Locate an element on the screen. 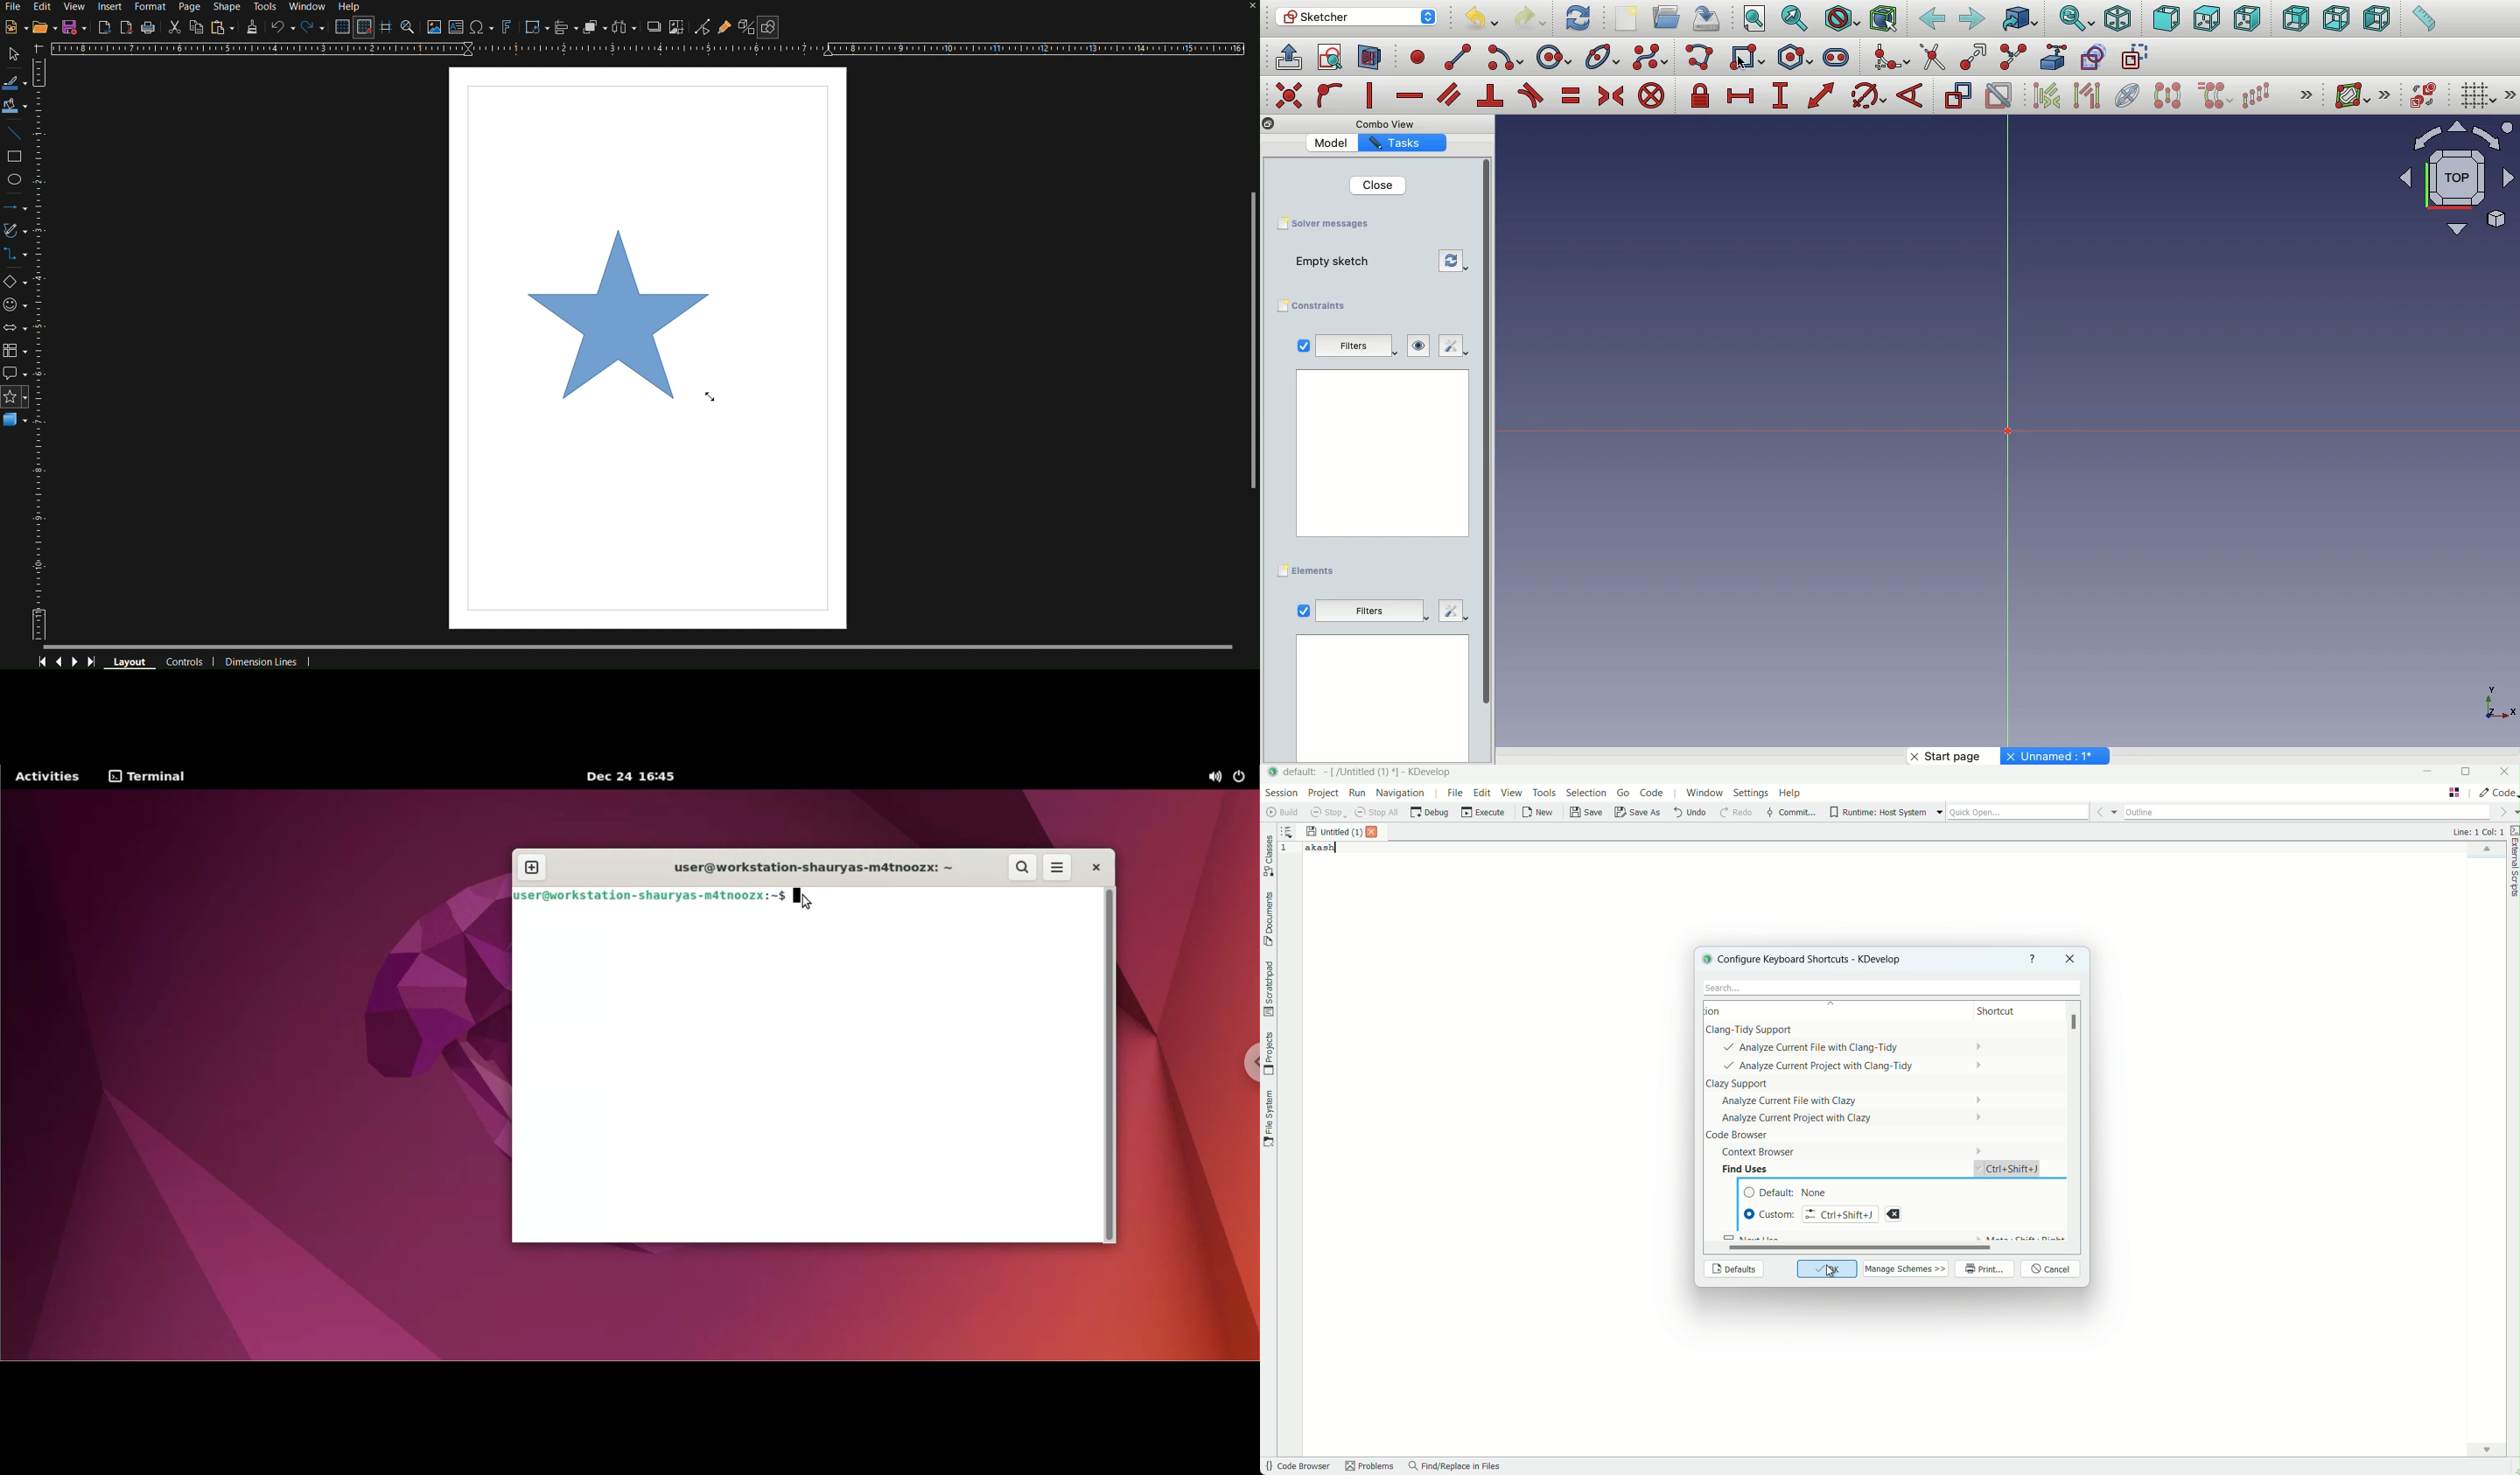  Expand is located at coordinates (2511, 94).